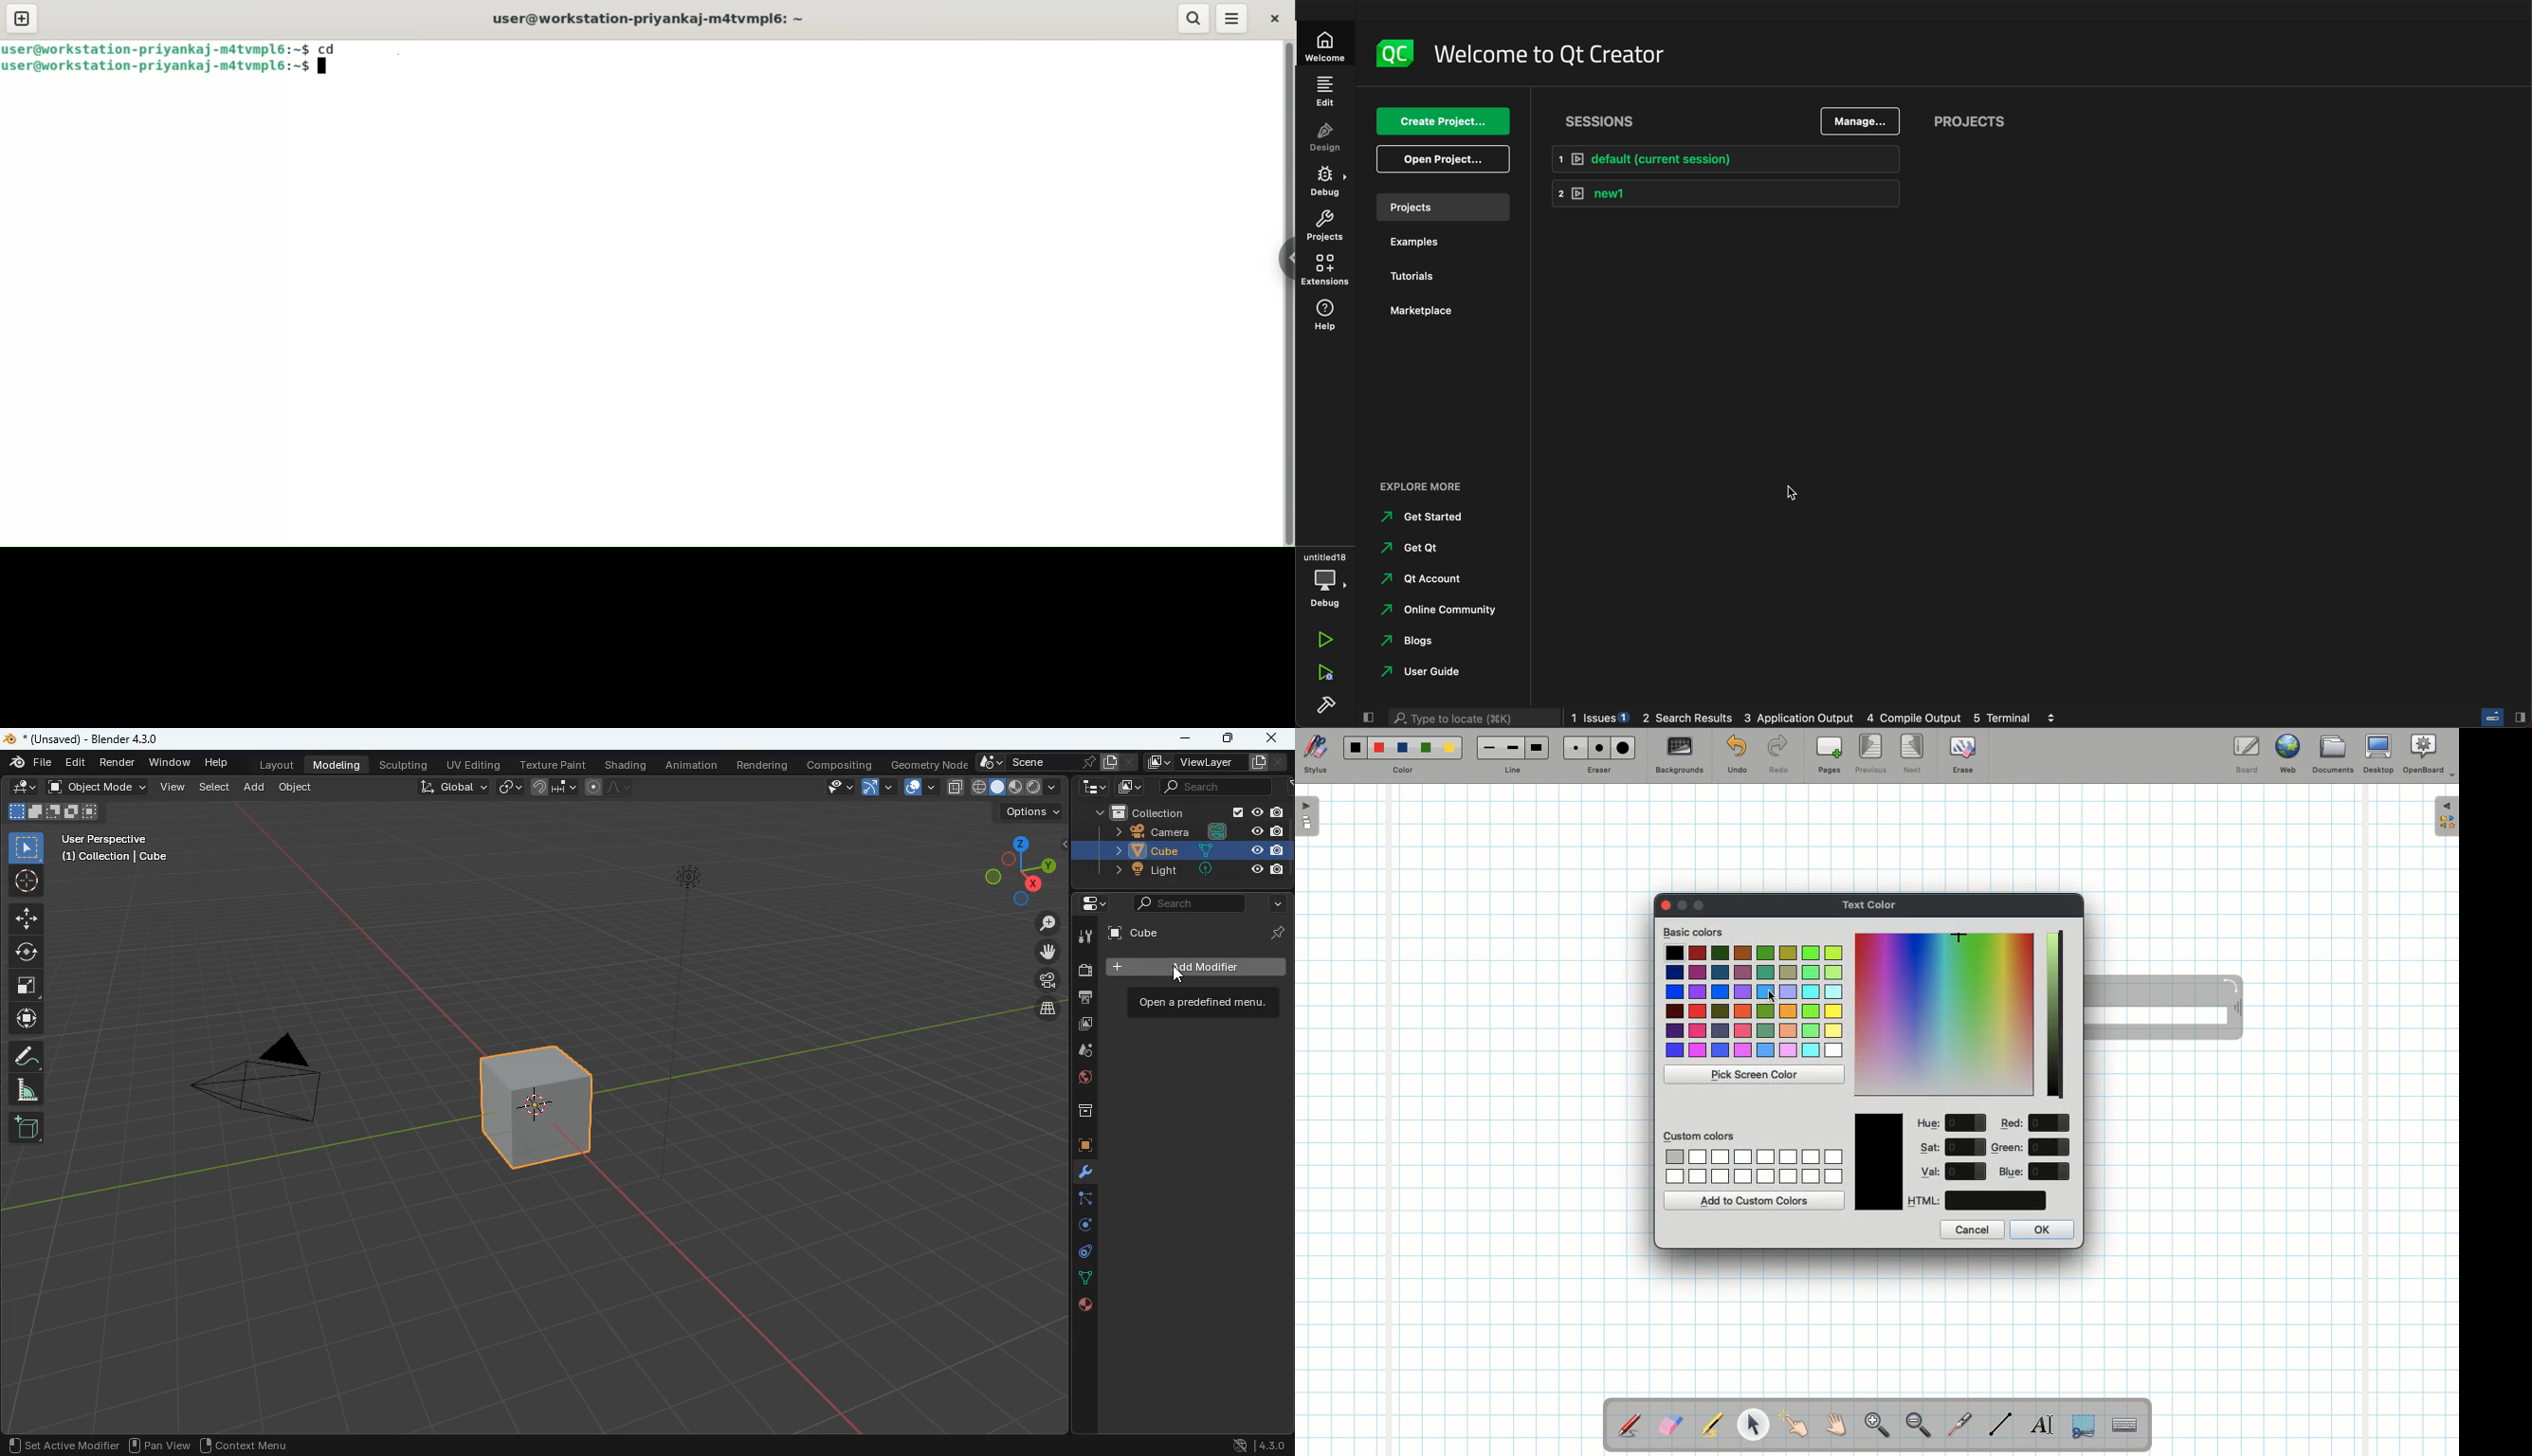 Image resolution: width=2548 pixels, height=1456 pixels. What do you see at coordinates (1779, 757) in the screenshot?
I see `Redo` at bounding box center [1779, 757].